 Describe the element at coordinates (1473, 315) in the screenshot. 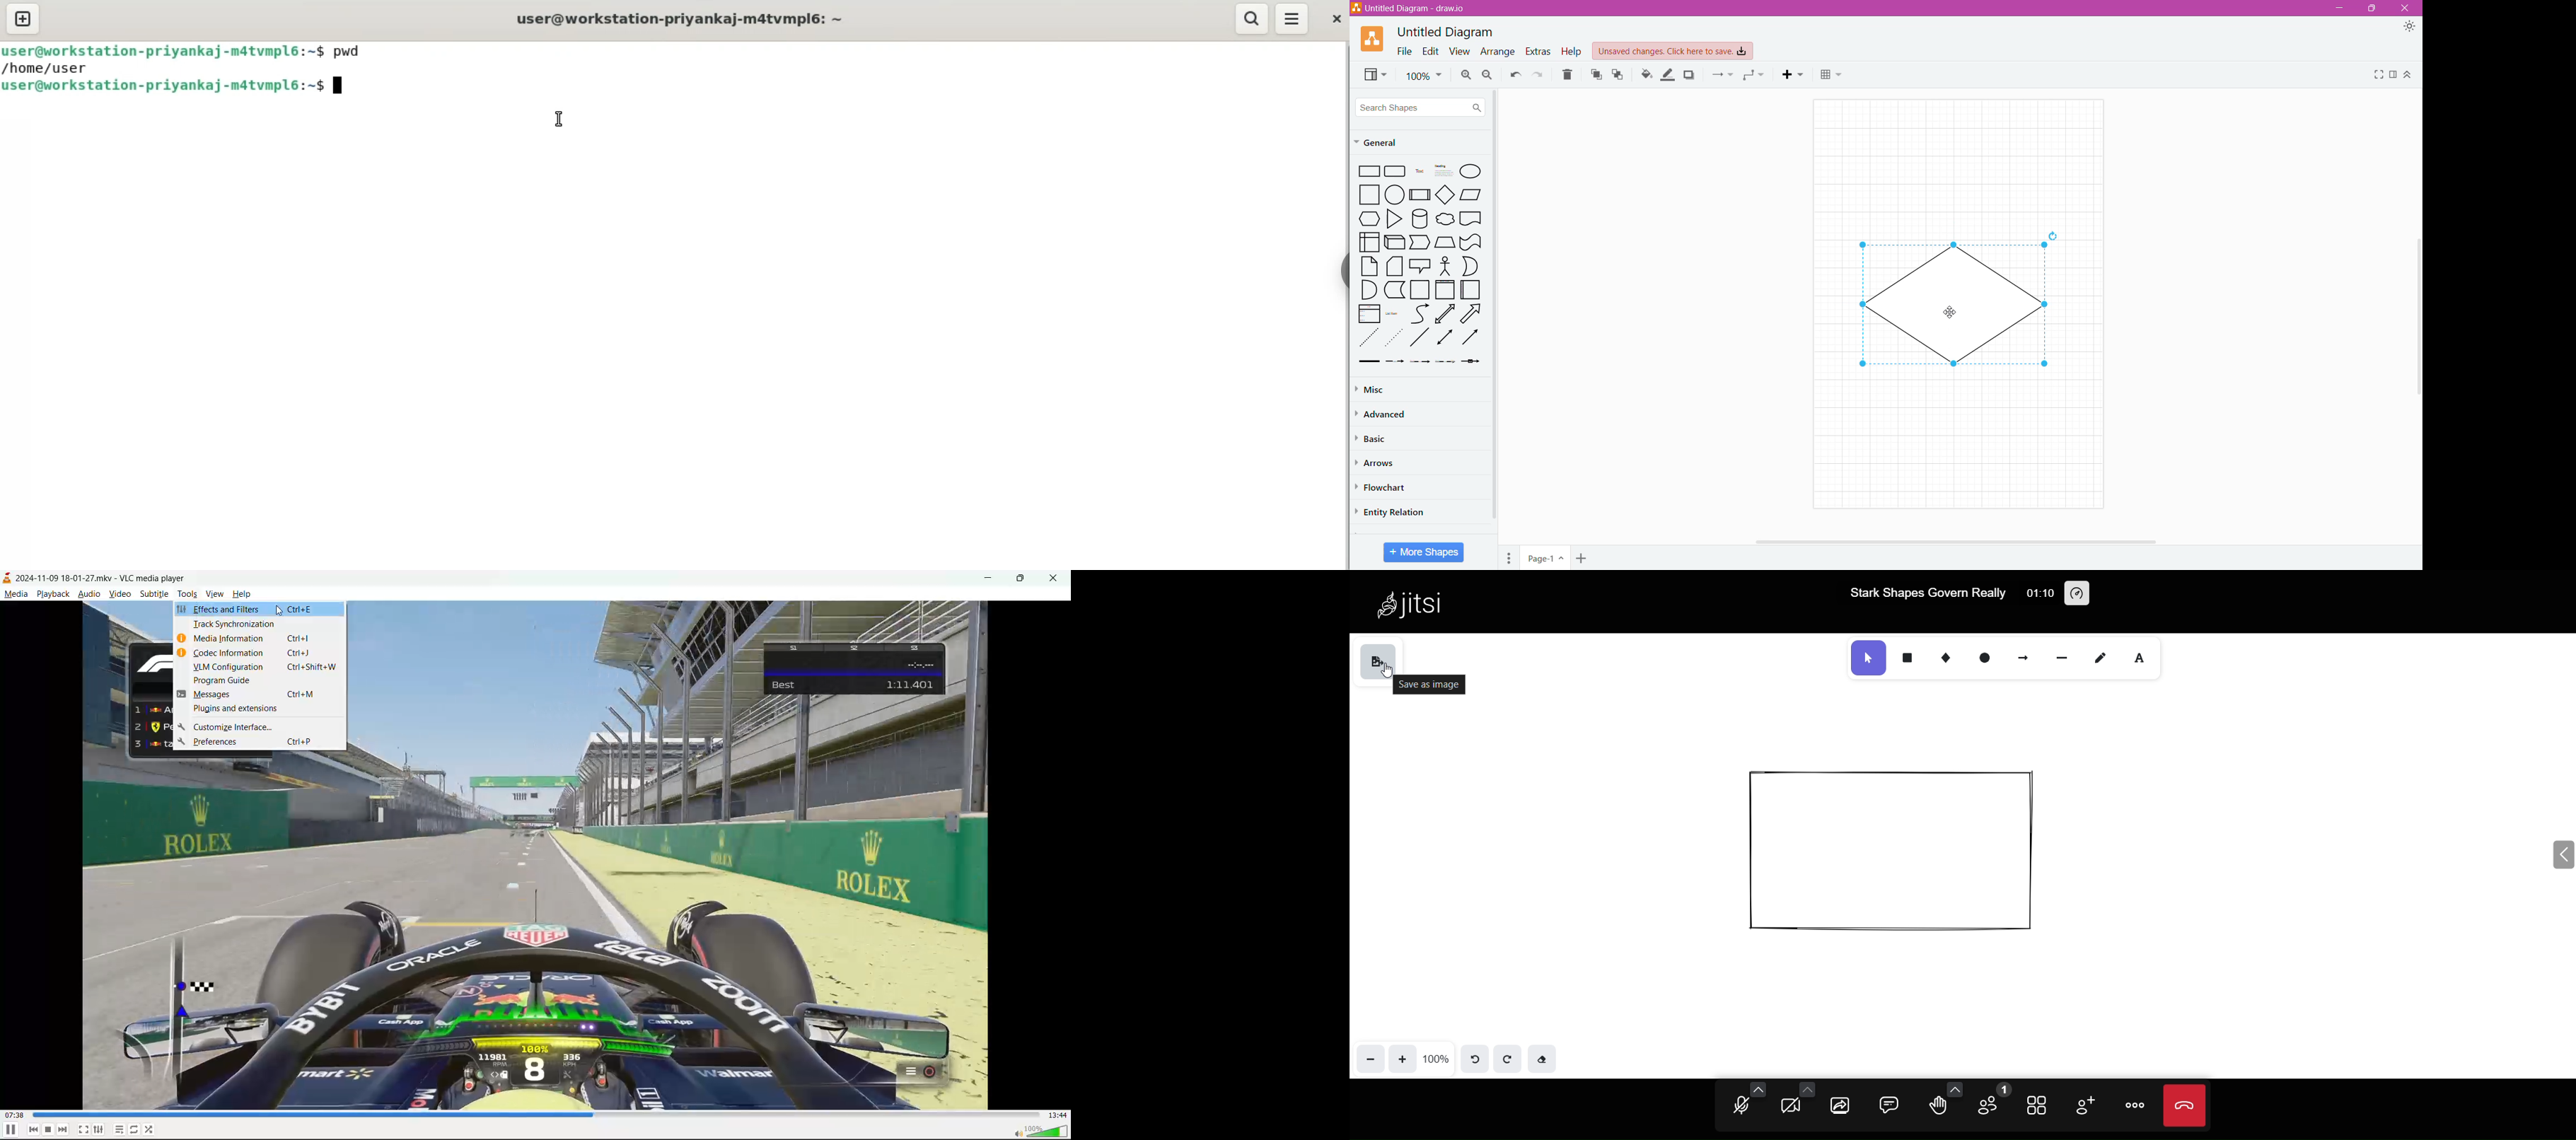

I see `Arrow` at that location.